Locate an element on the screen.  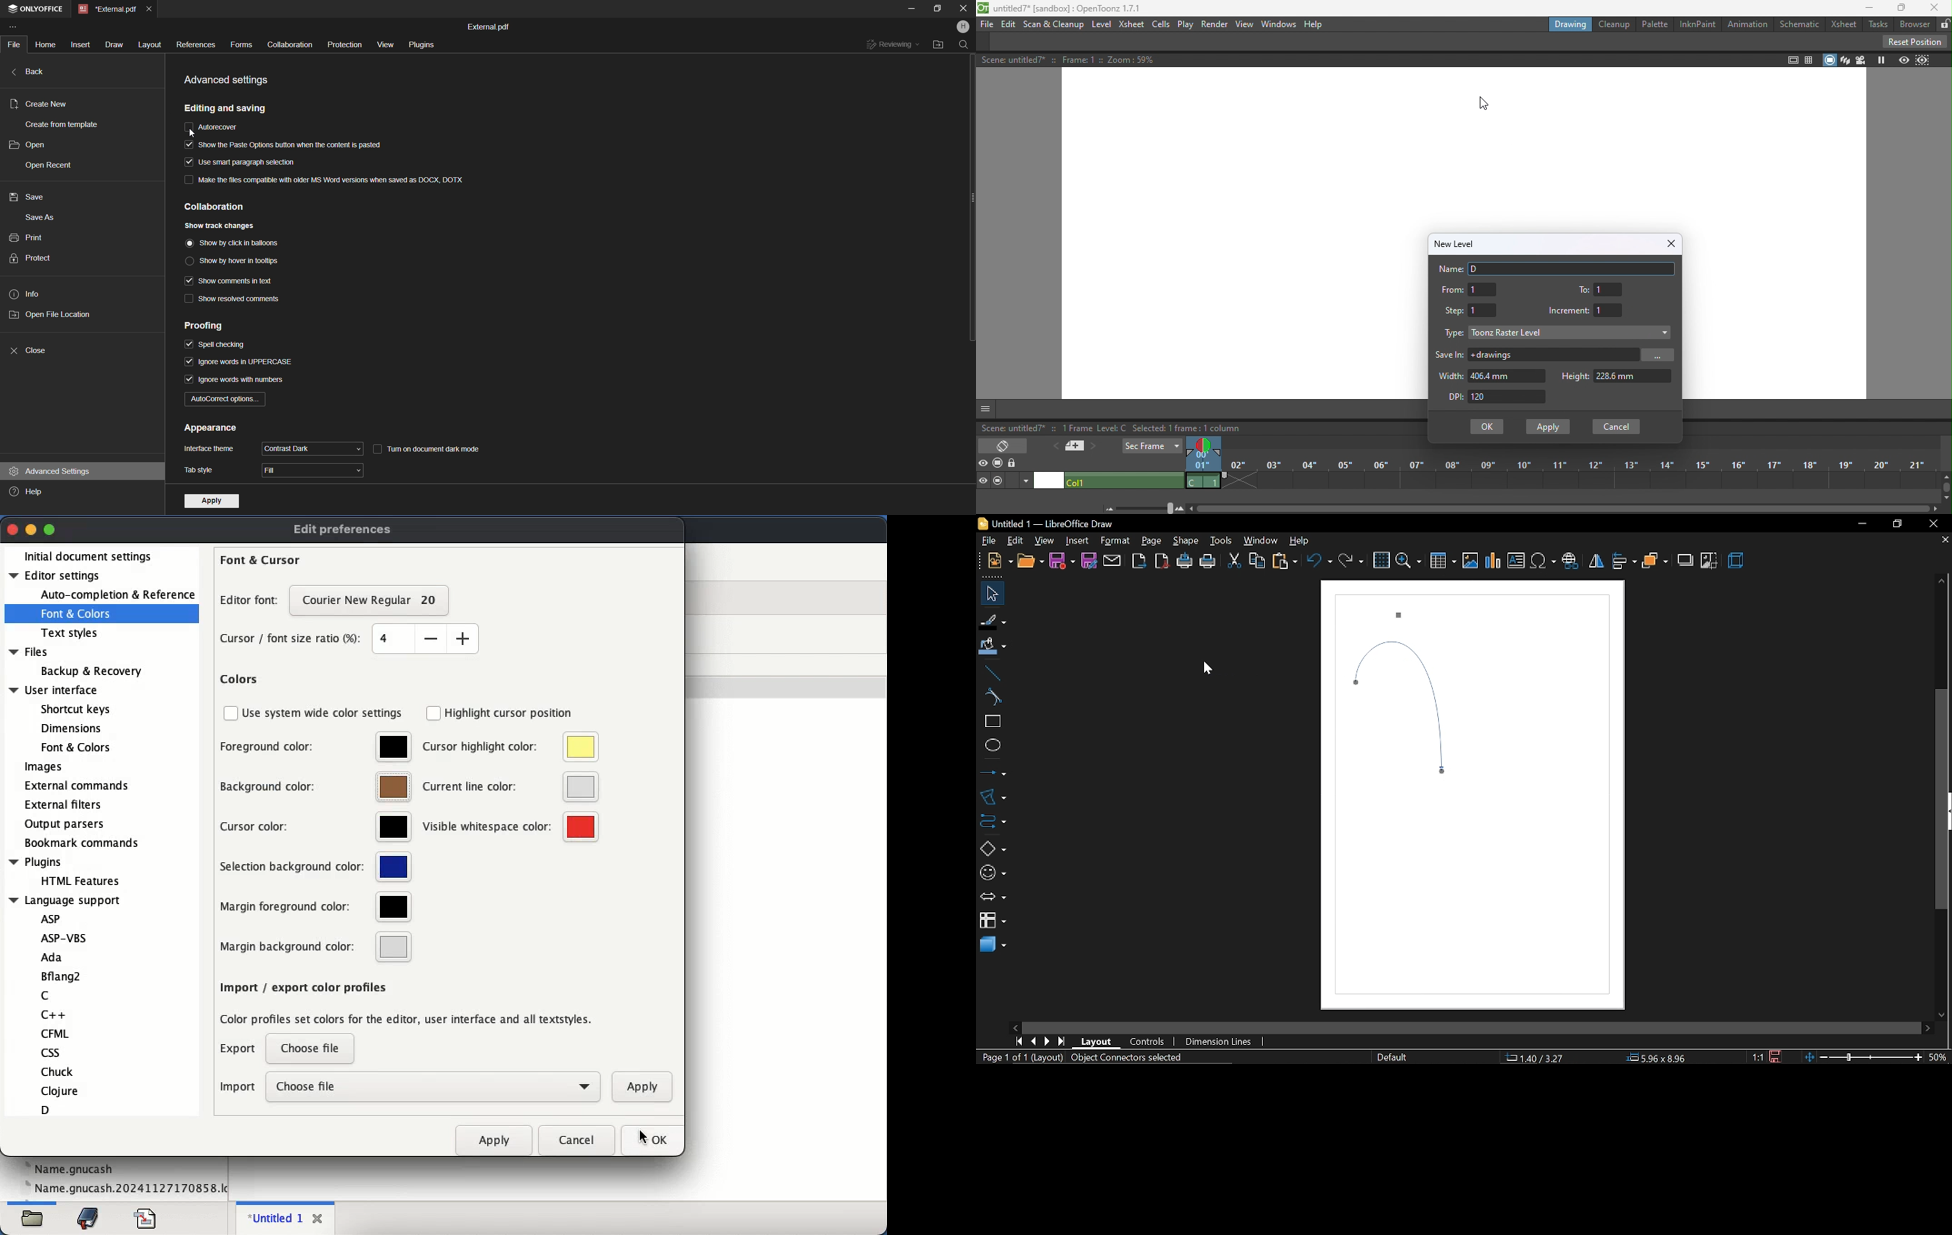
File is located at coordinates (16, 44).